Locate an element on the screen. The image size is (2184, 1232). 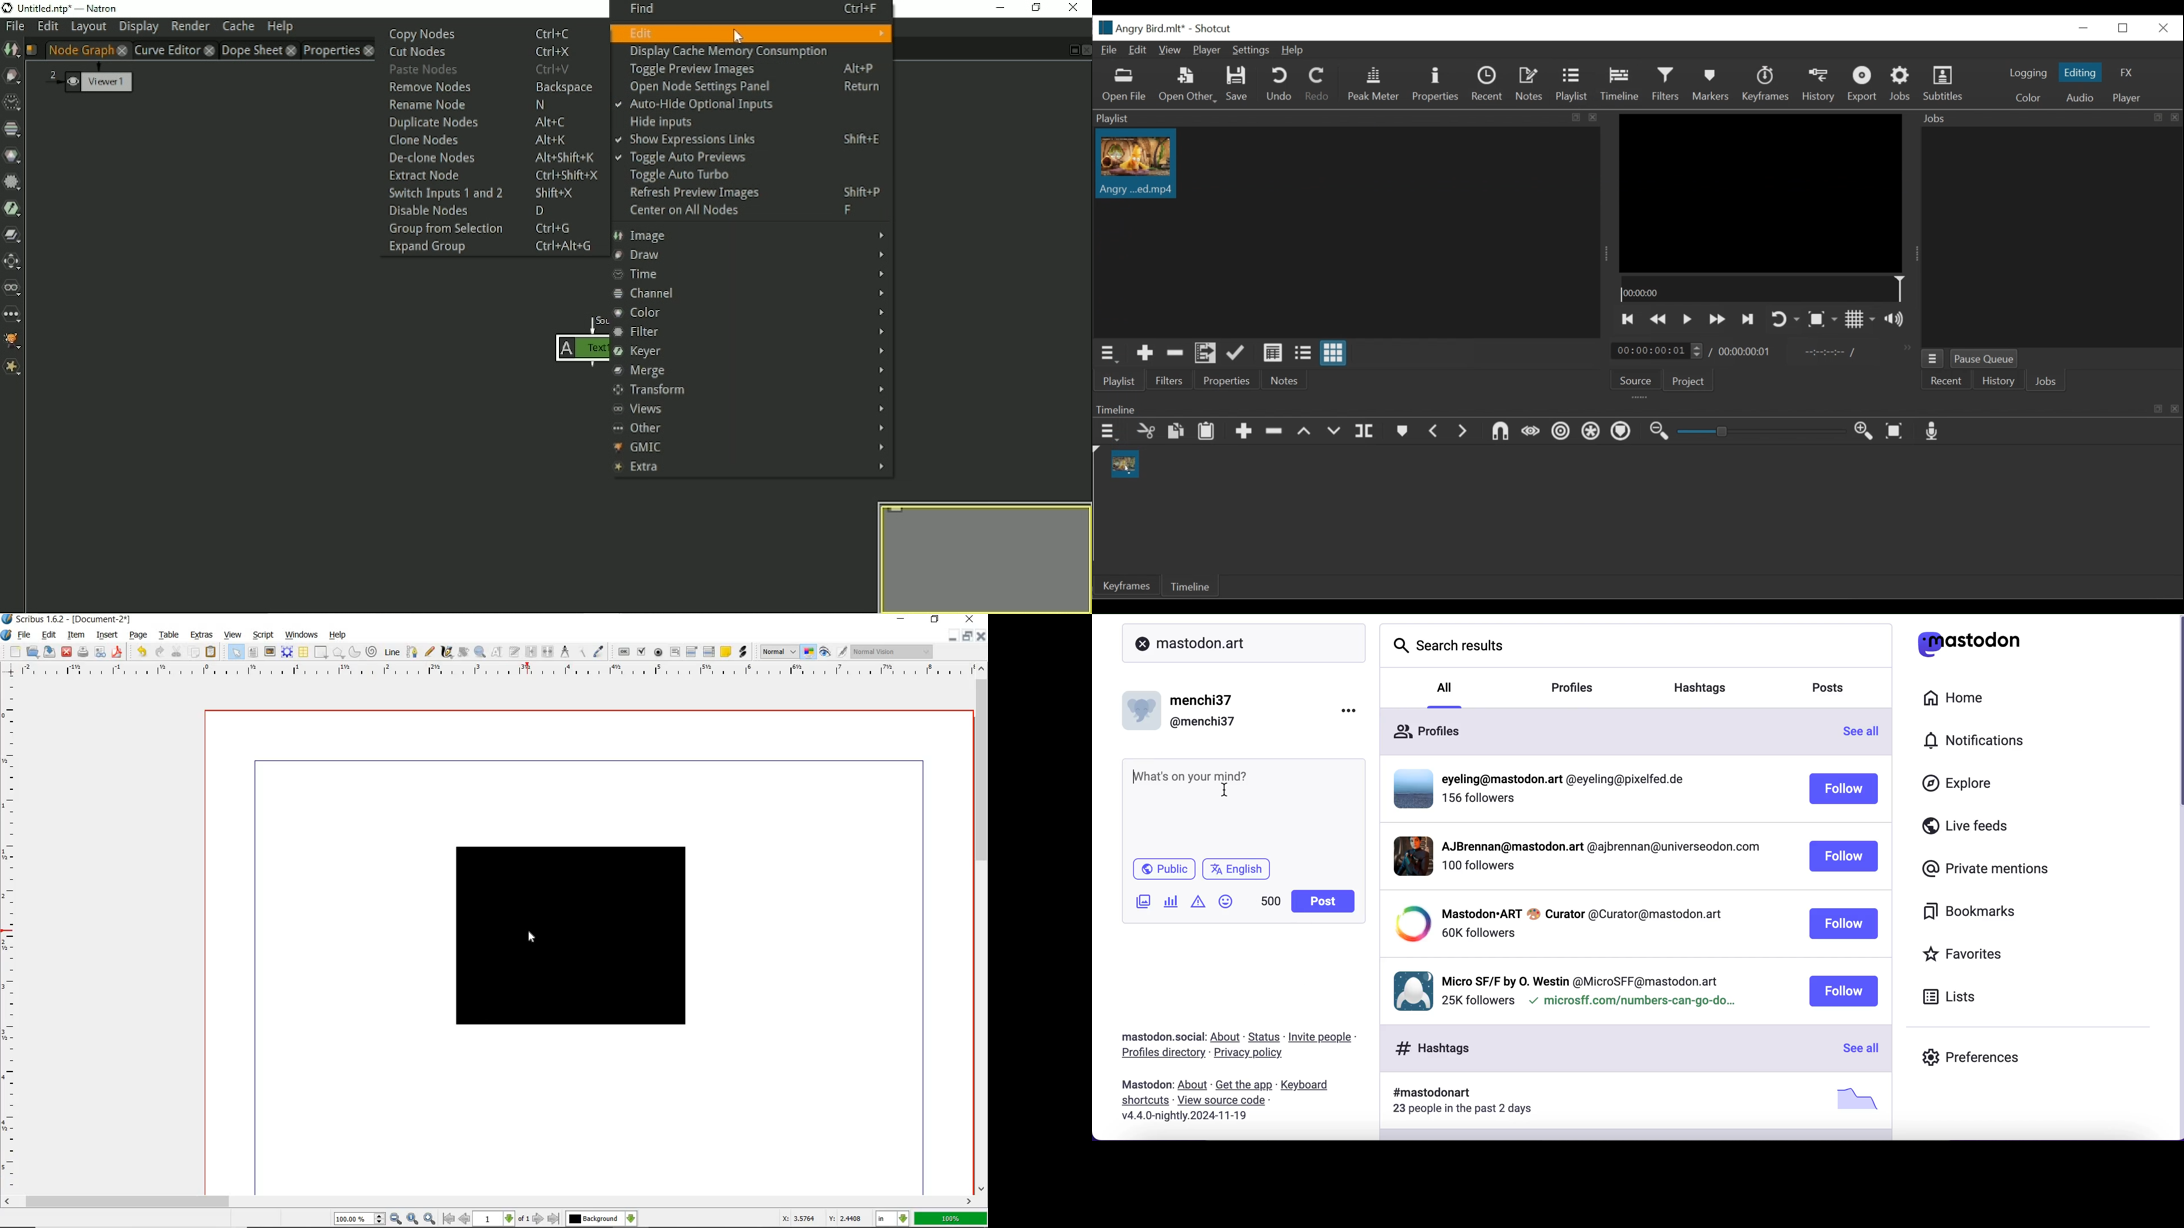
table is located at coordinates (169, 636).